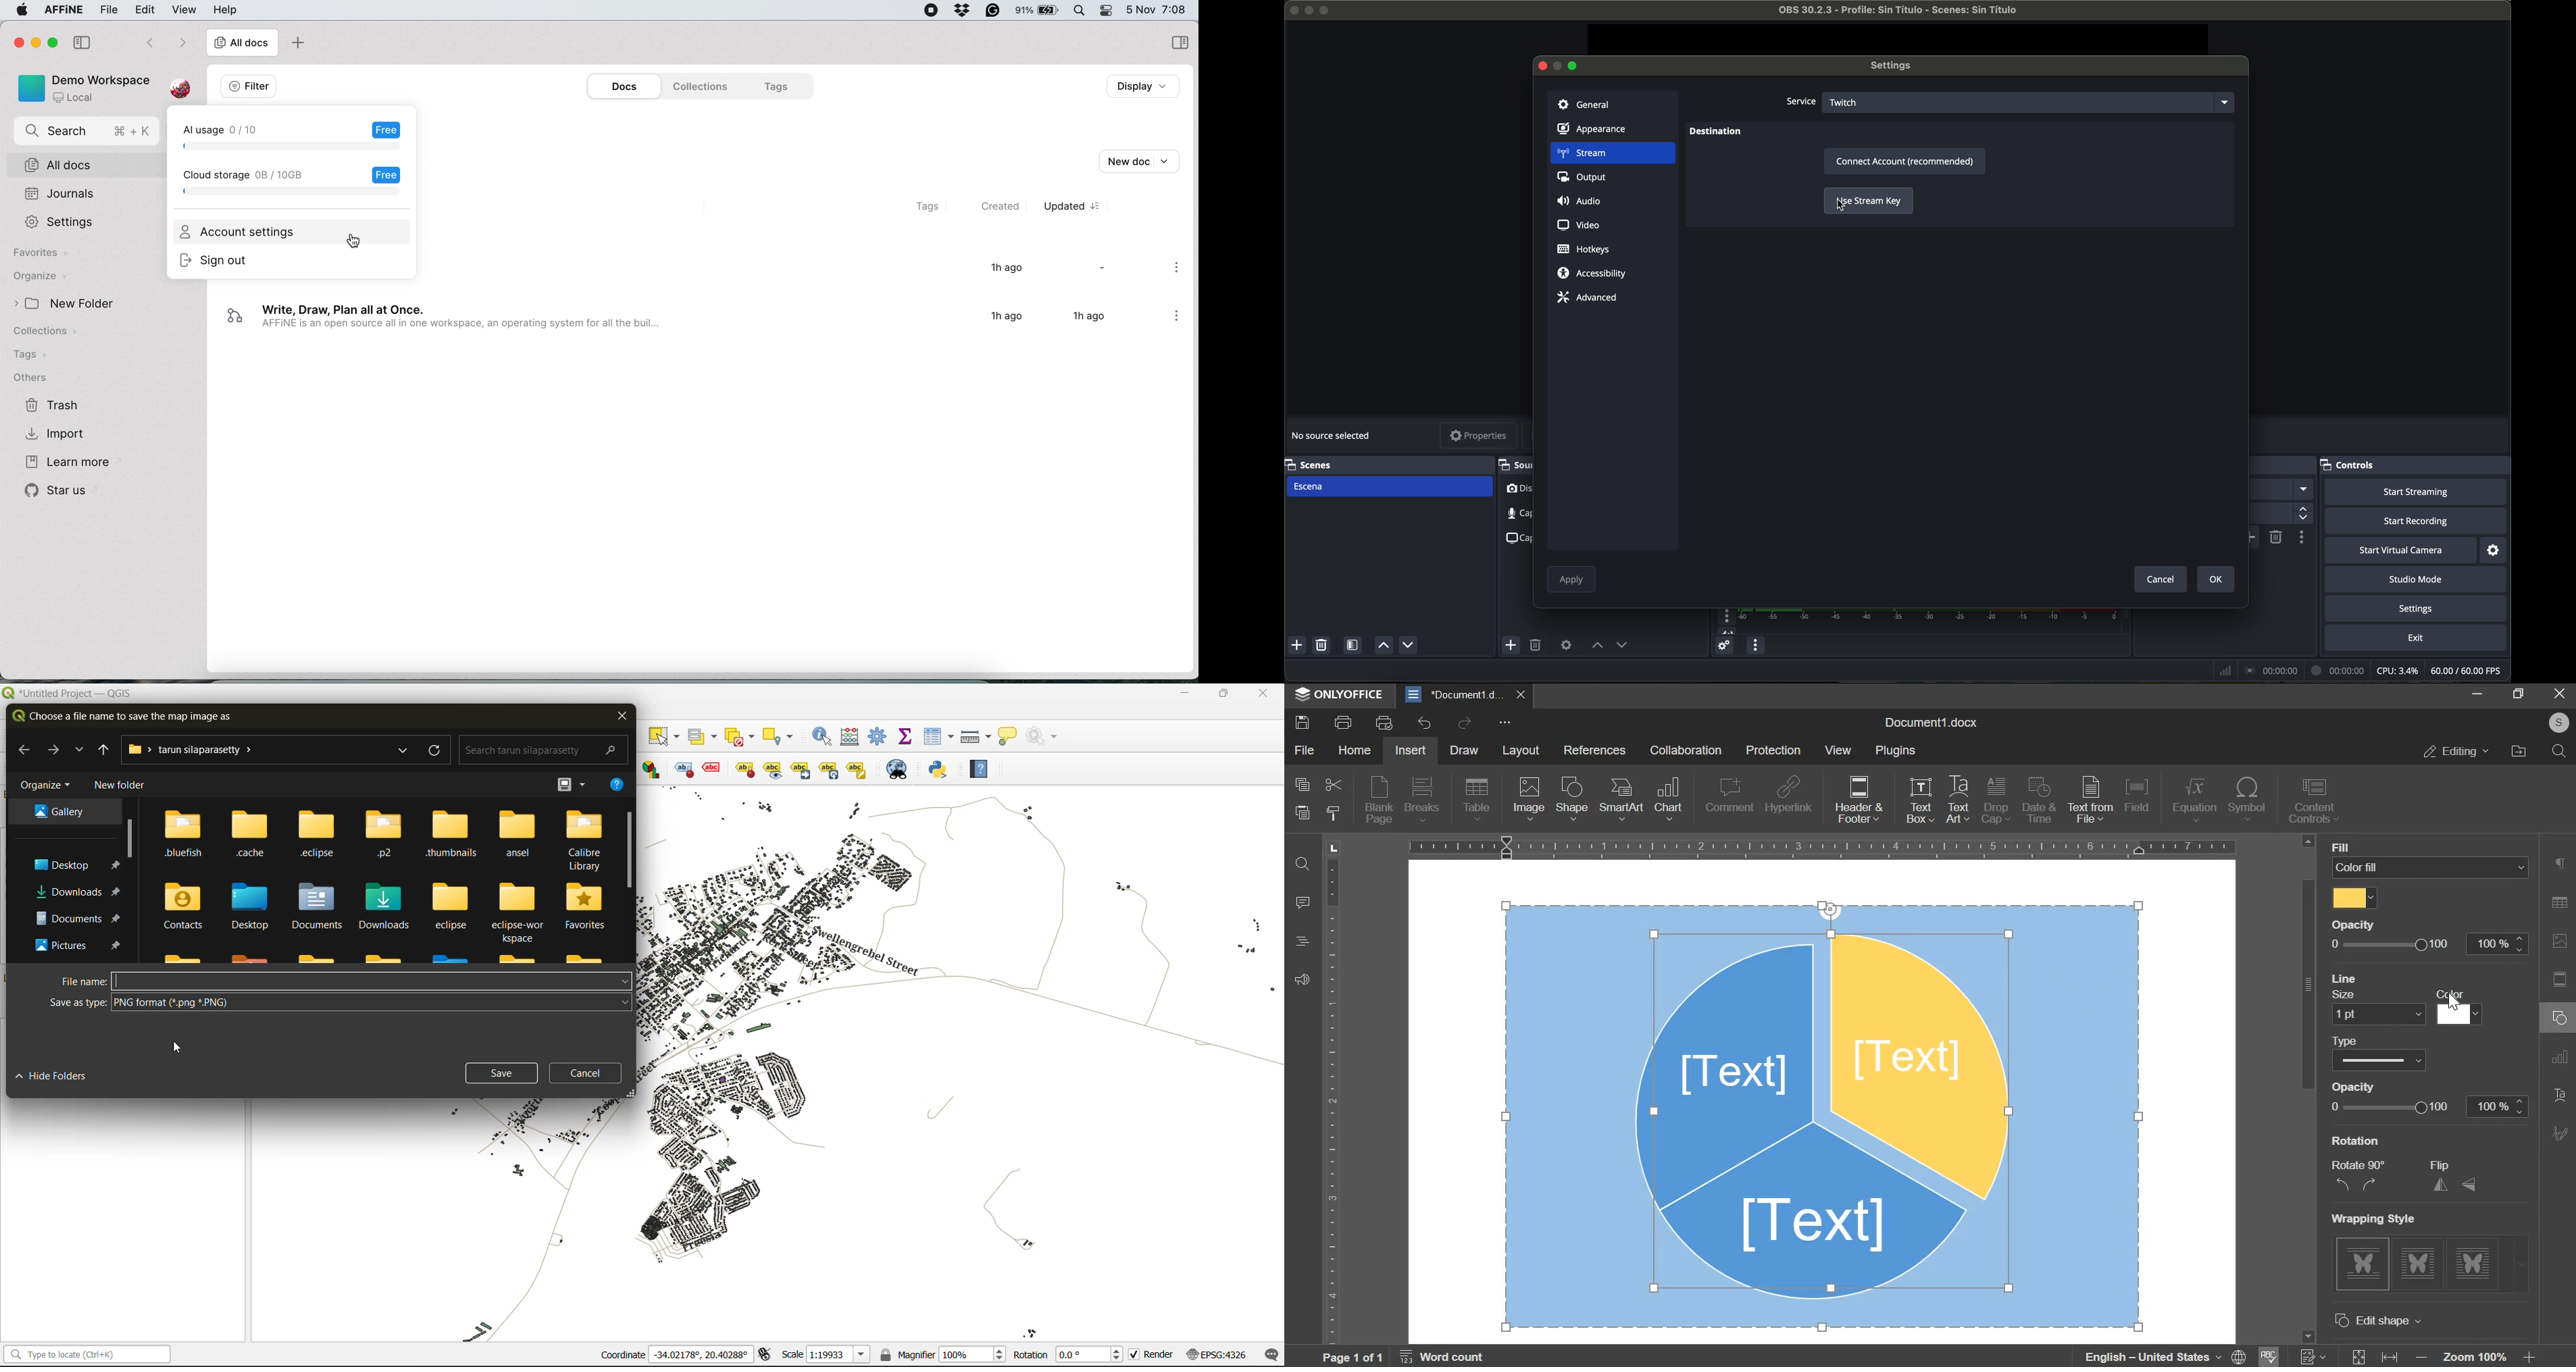 This screenshot has height=1372, width=2576. What do you see at coordinates (704, 734) in the screenshot?
I see `select value` at bounding box center [704, 734].